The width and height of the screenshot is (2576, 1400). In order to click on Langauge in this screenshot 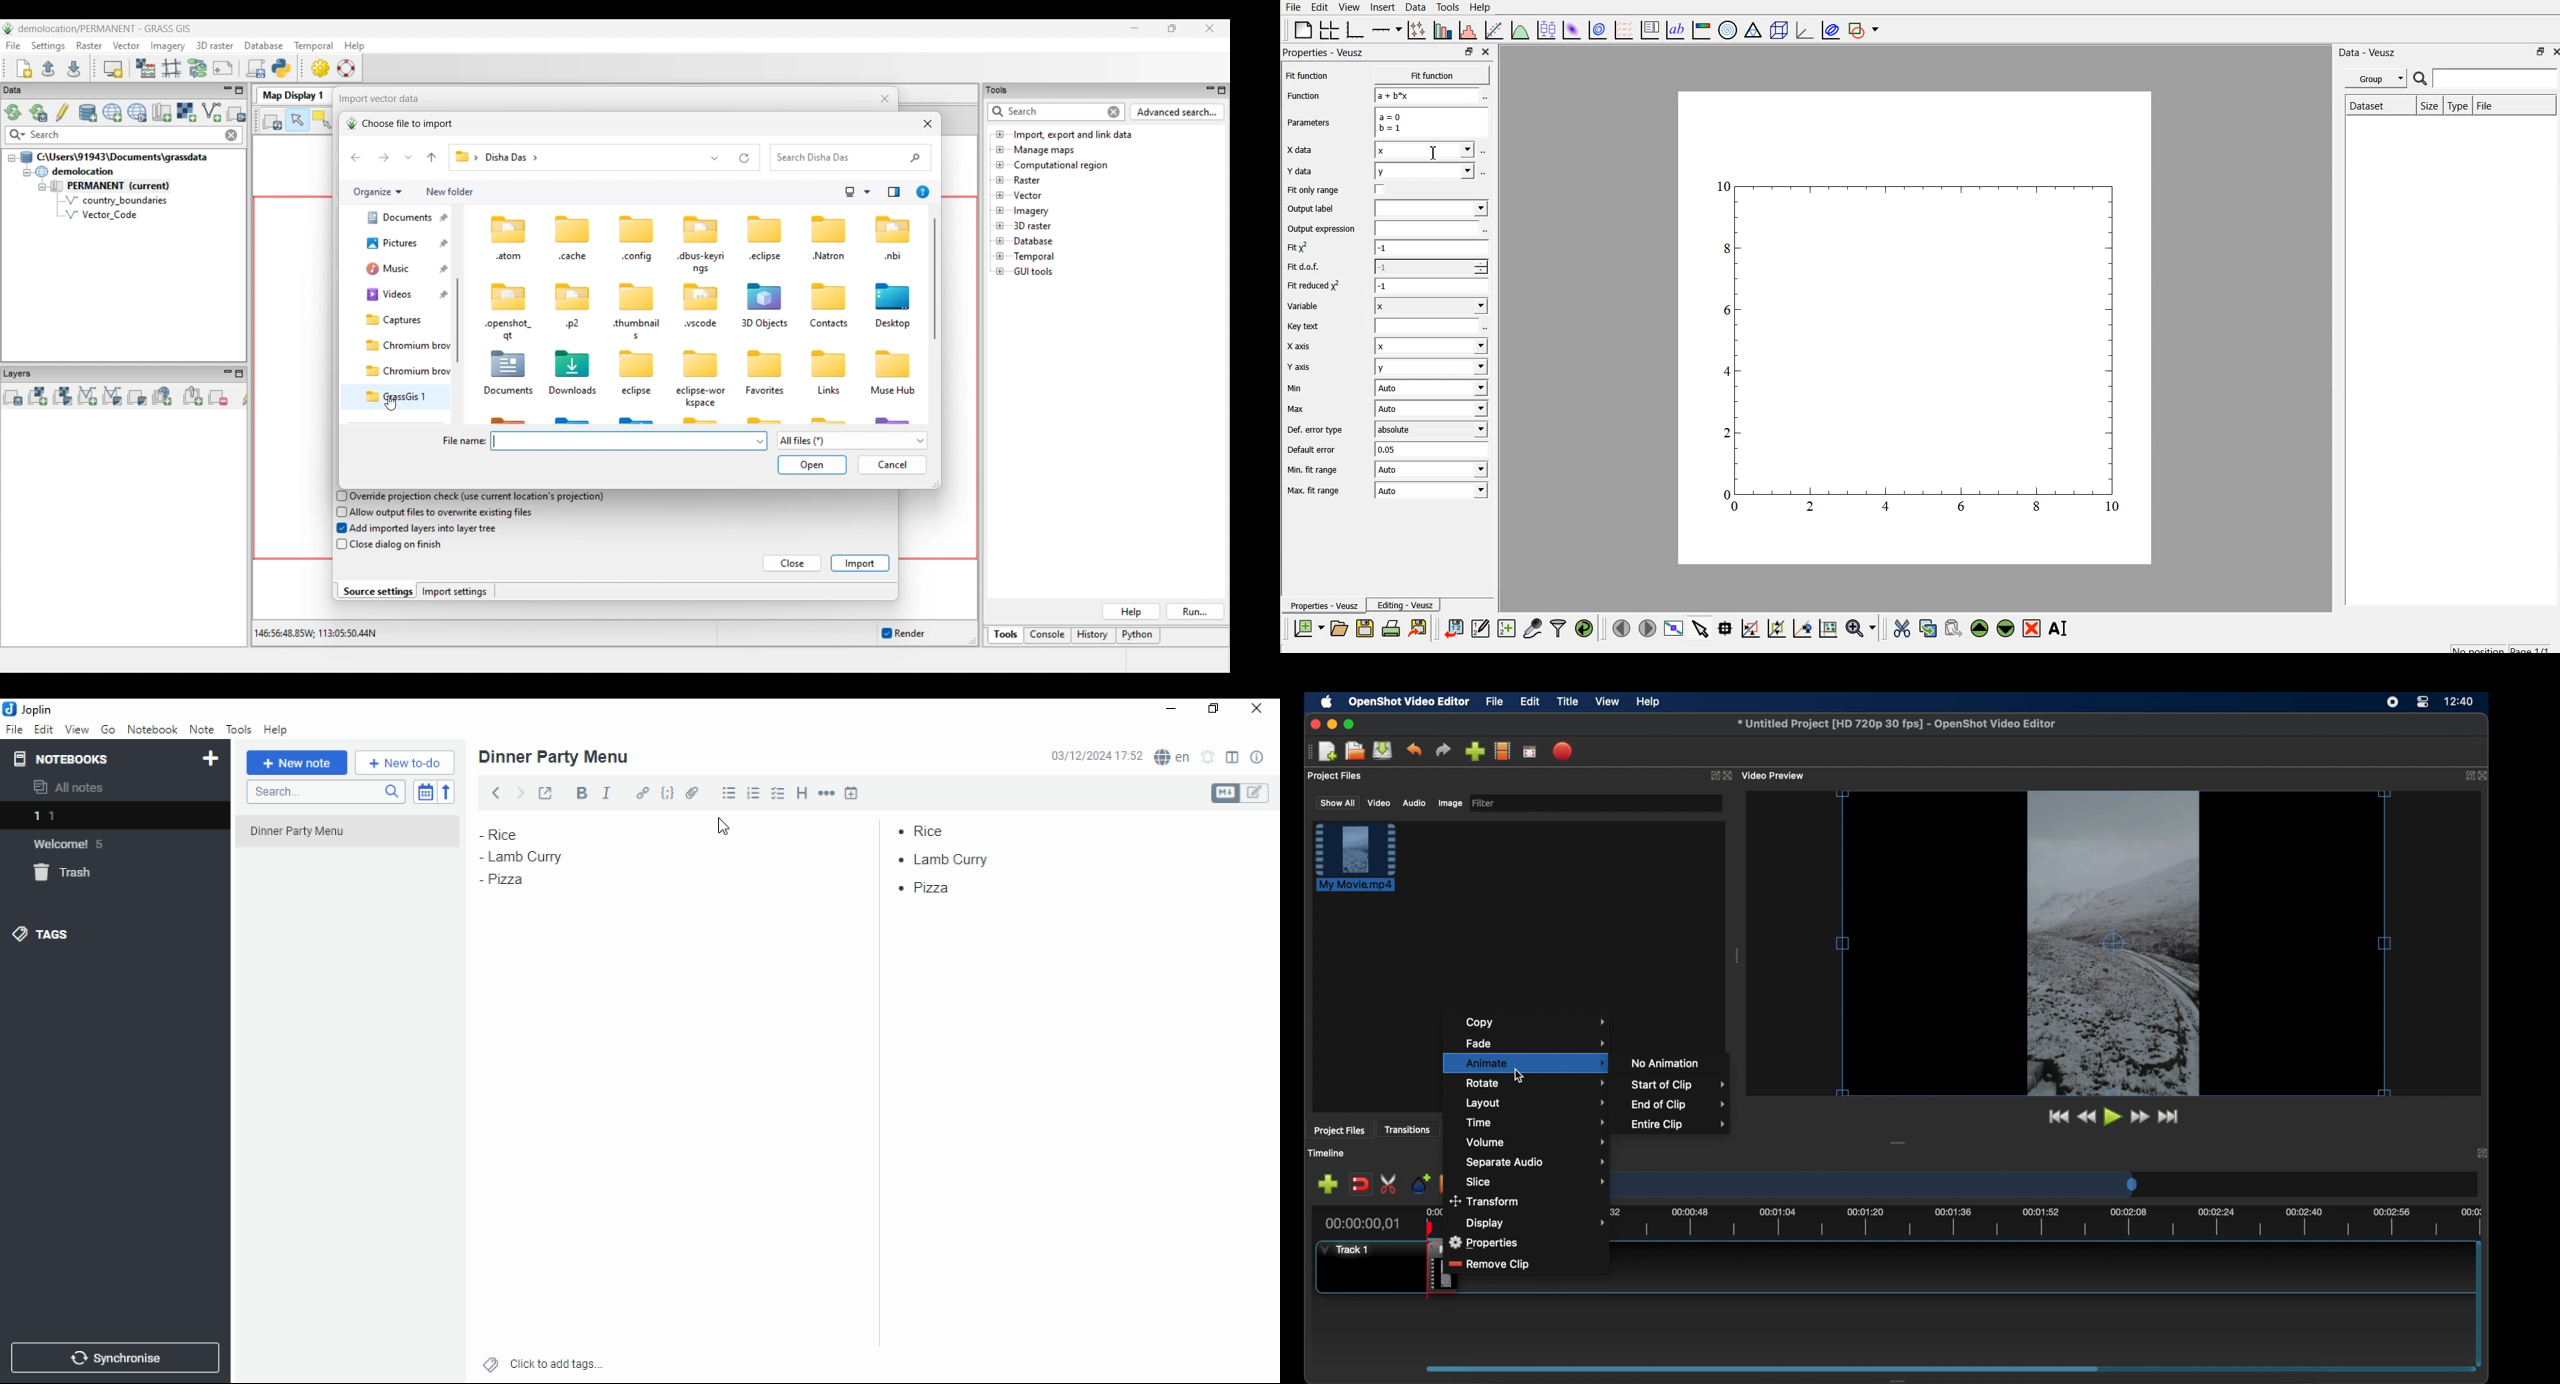, I will do `click(1171, 757)`.